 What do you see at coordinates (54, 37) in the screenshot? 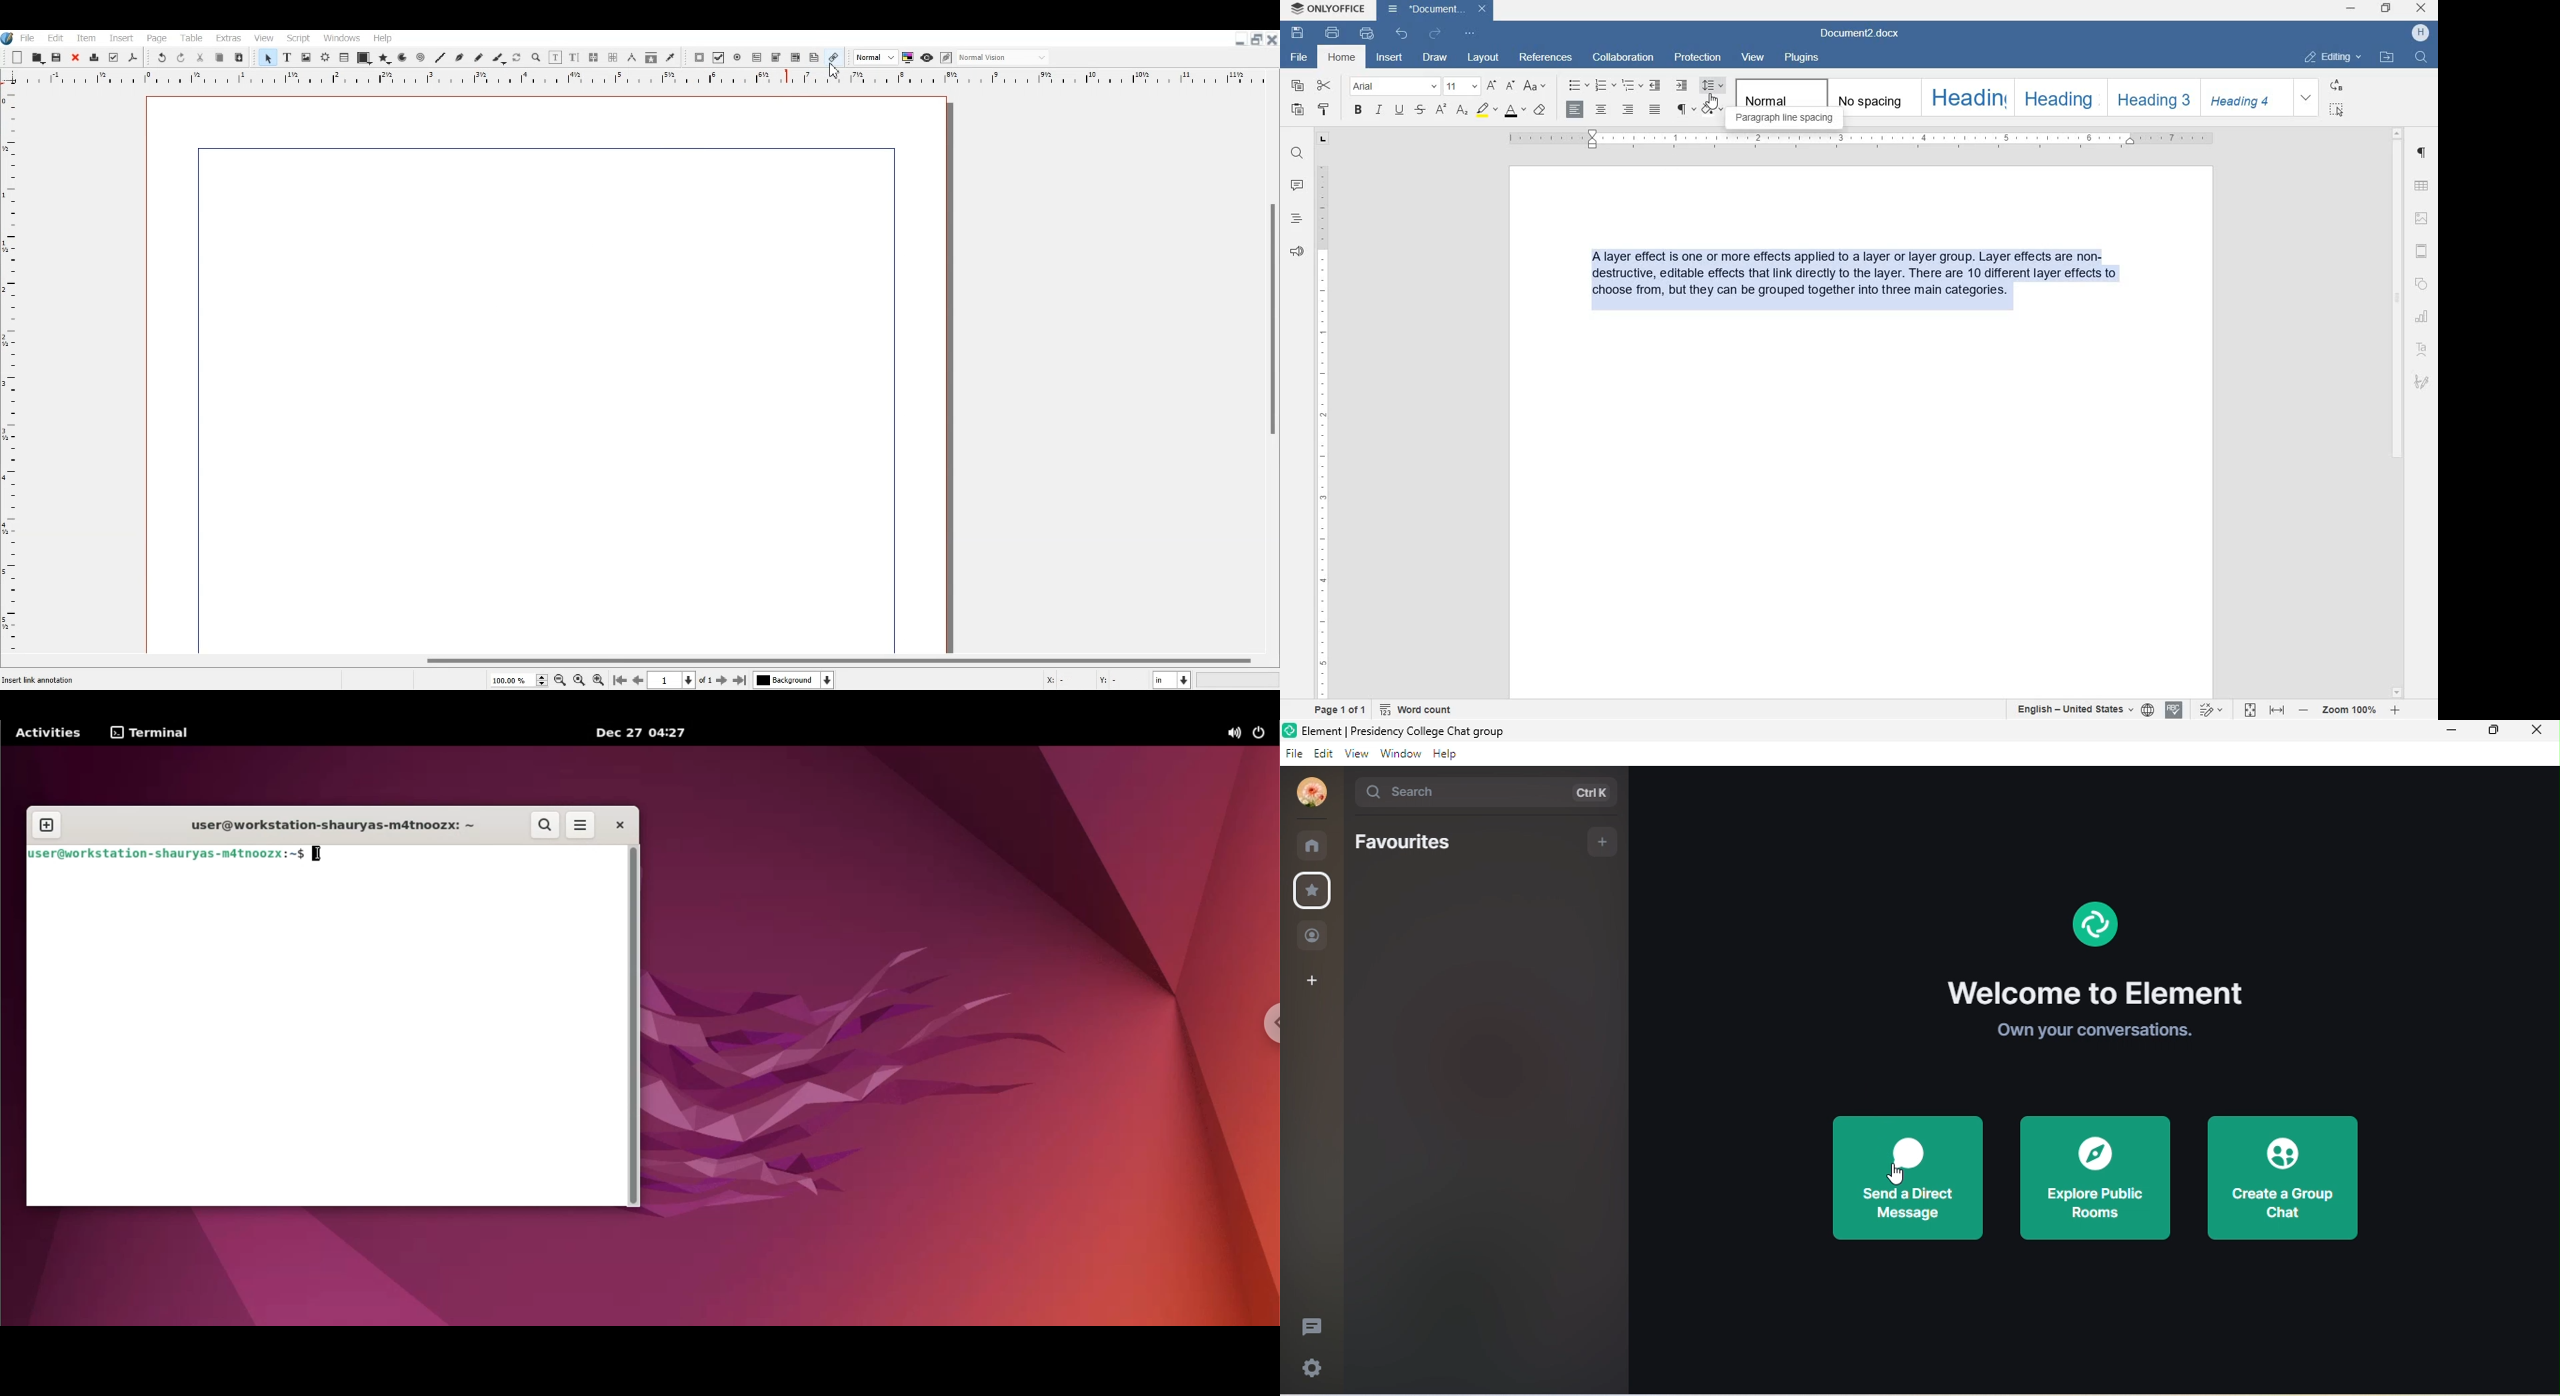
I see `Edit` at bounding box center [54, 37].